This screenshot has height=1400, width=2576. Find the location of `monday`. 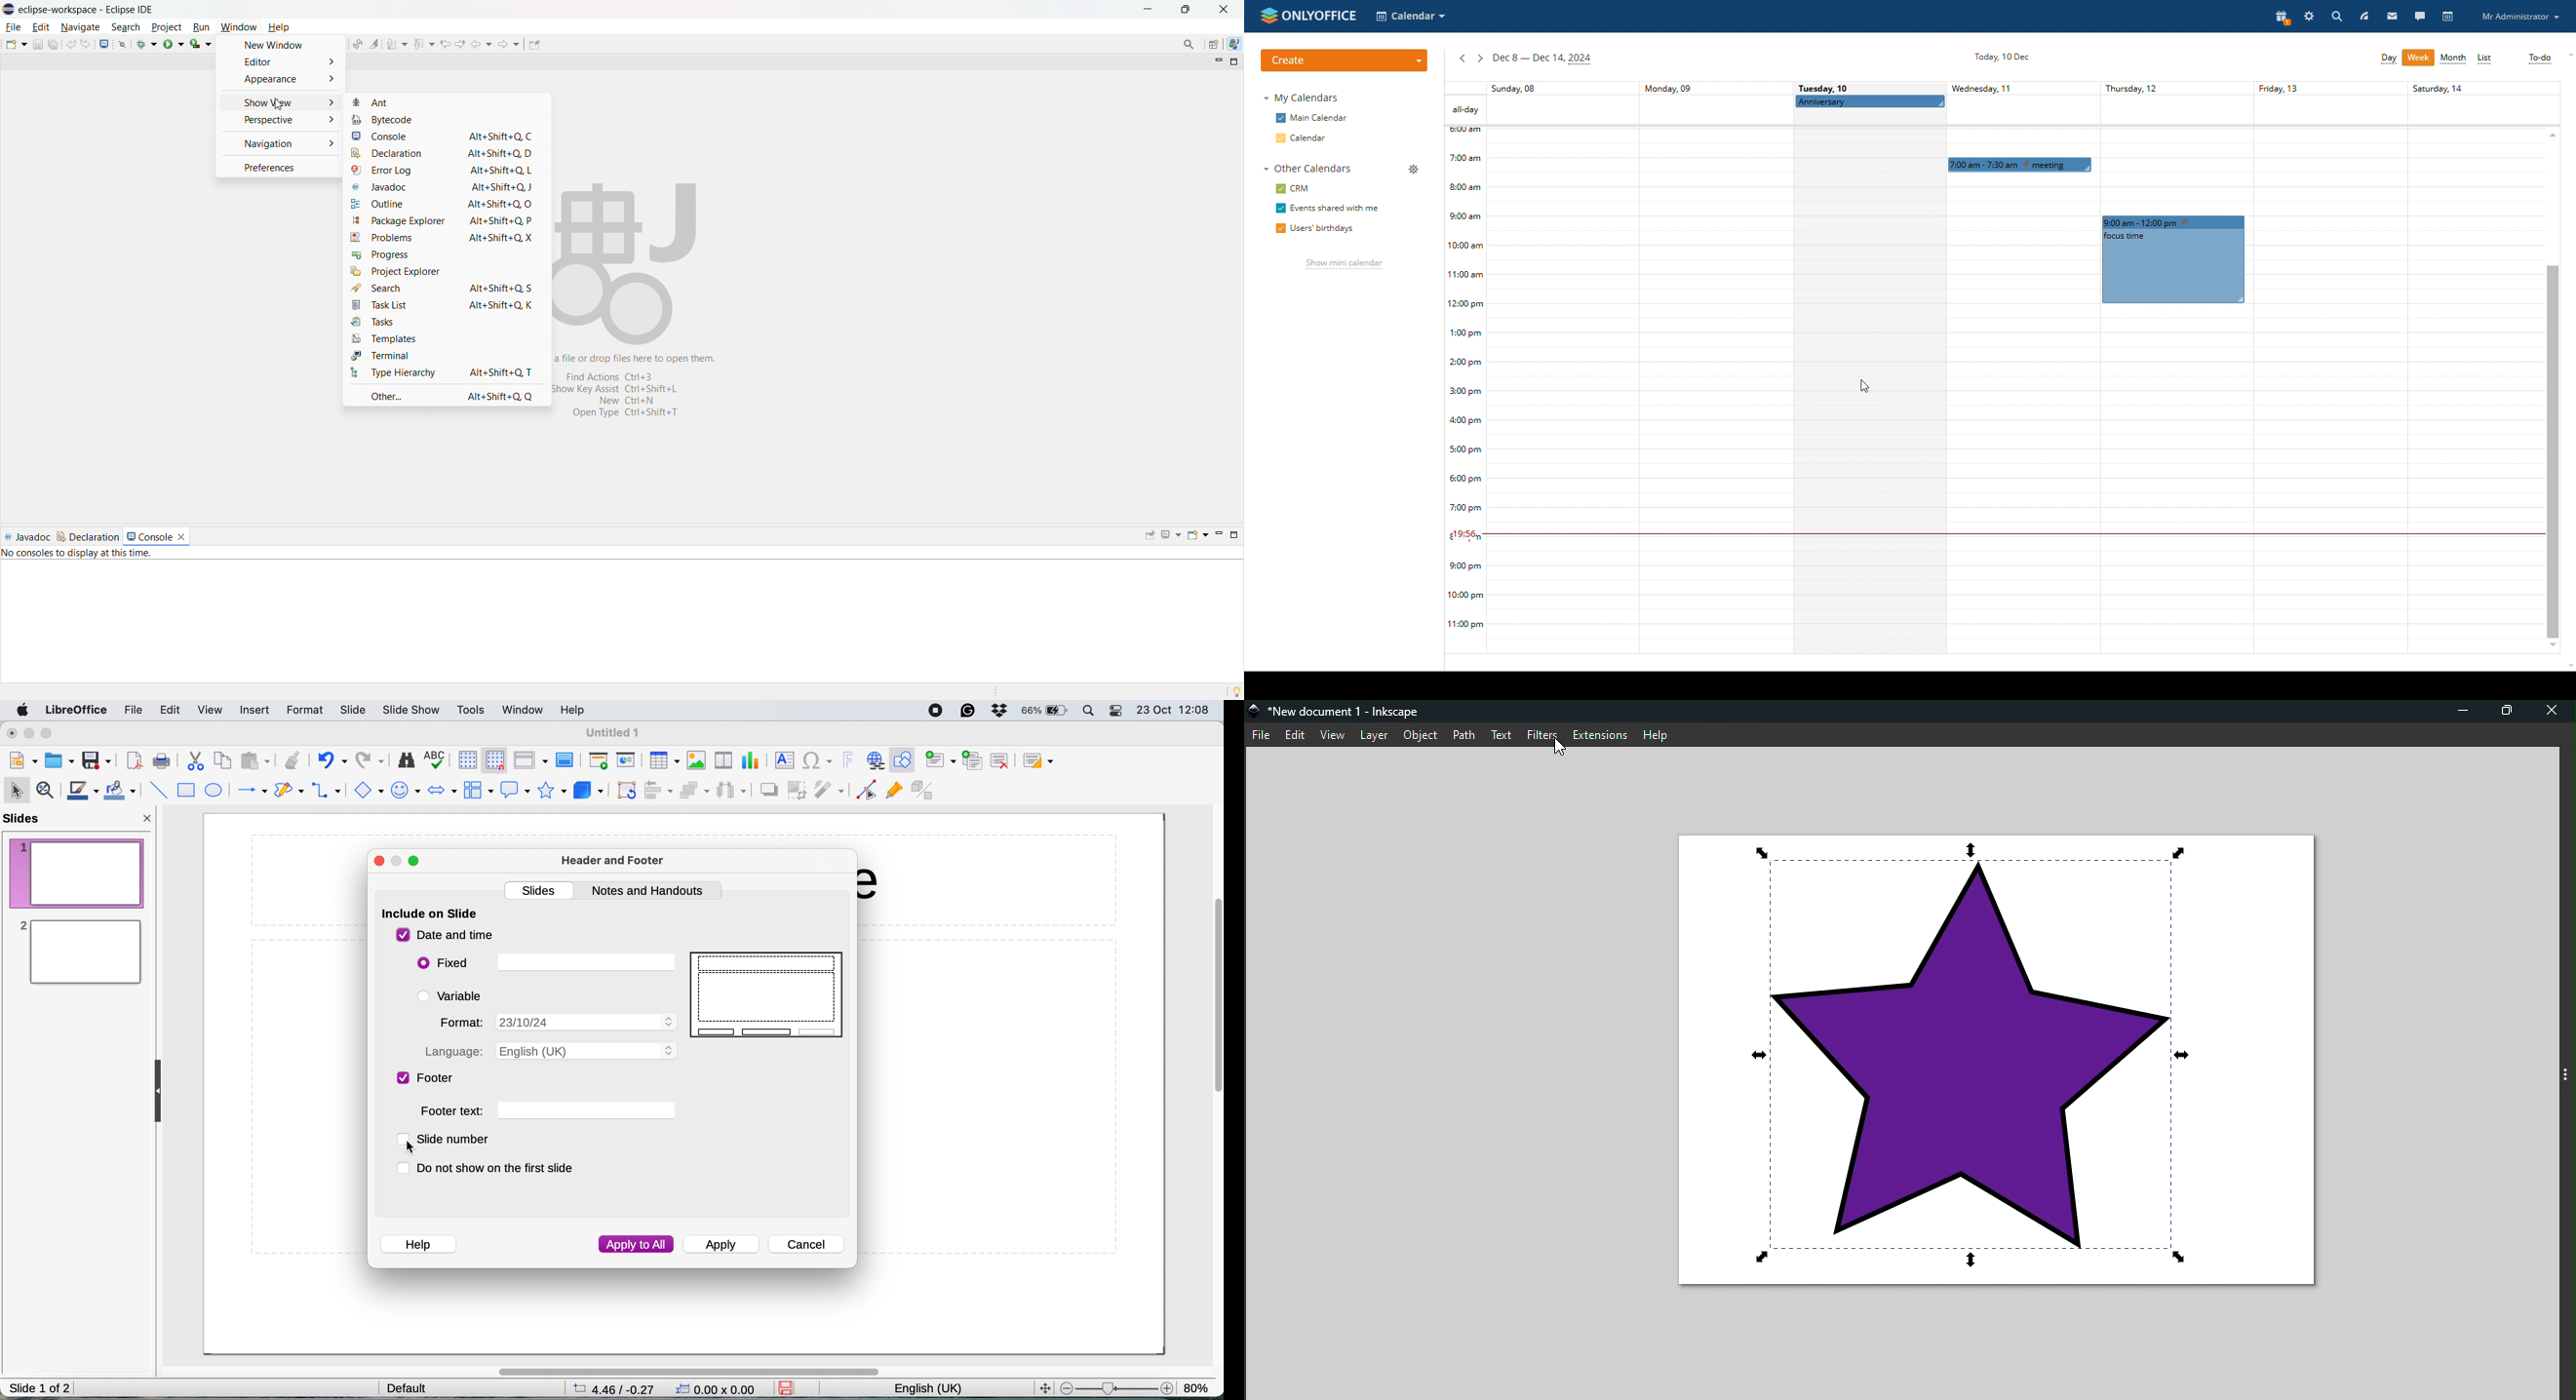

monday is located at coordinates (1714, 367).